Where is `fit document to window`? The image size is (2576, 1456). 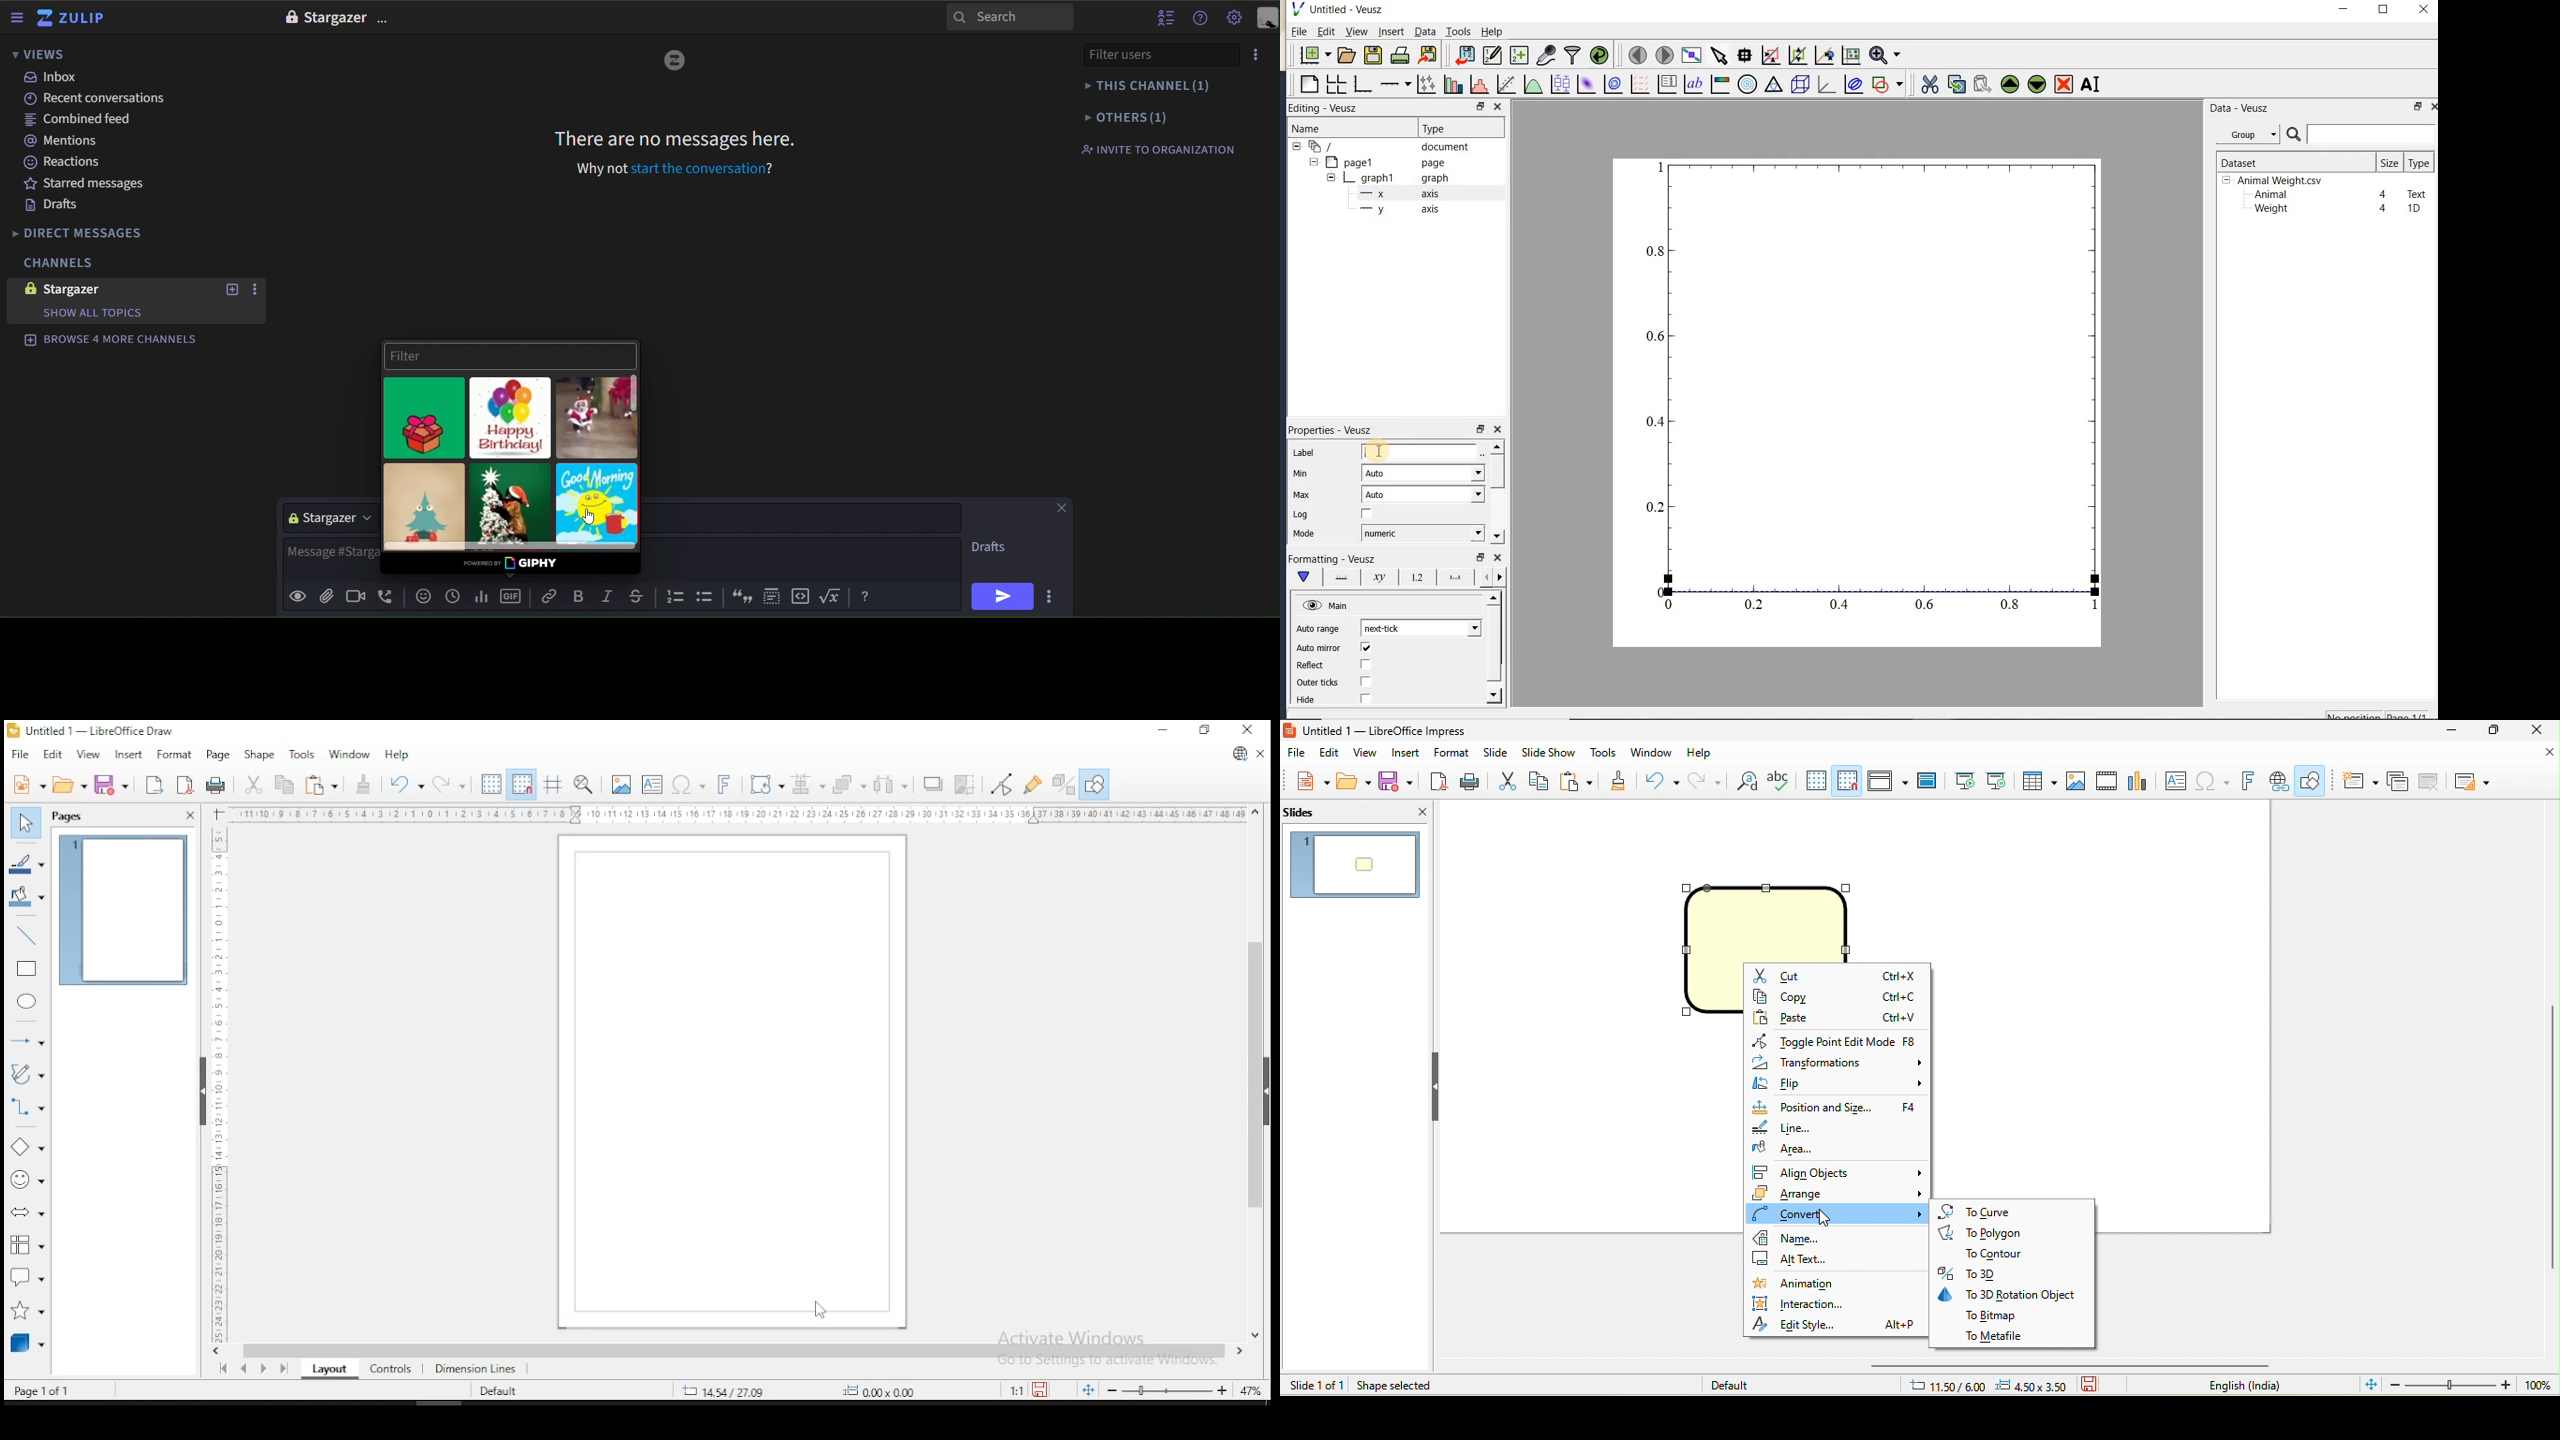 fit document to window is located at coordinates (1090, 1389).